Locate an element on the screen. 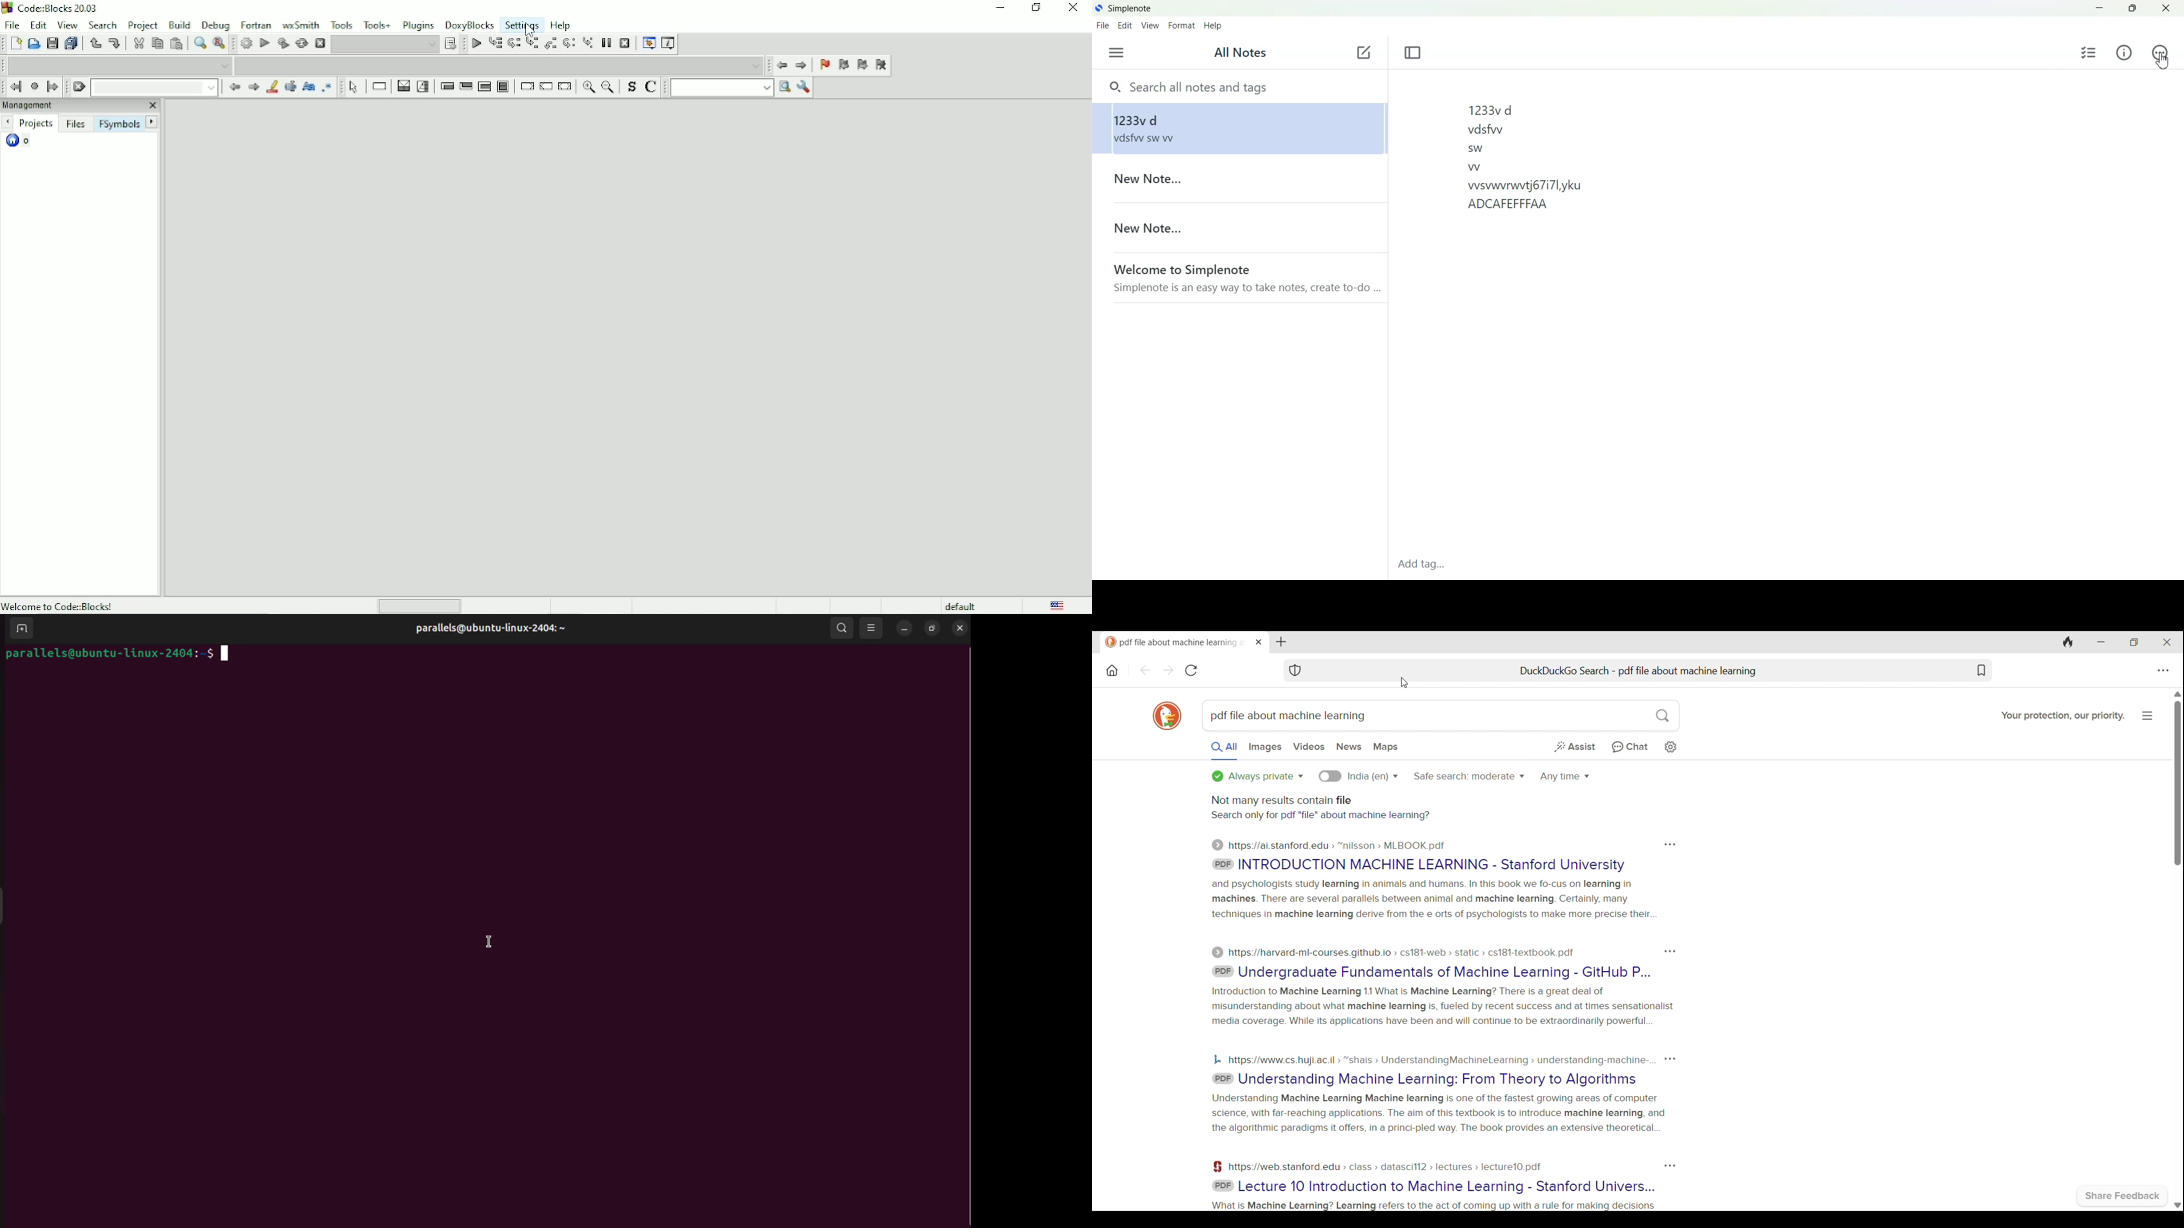 Image resolution: width=2184 pixels, height=1232 pixels. Project is located at coordinates (143, 26).